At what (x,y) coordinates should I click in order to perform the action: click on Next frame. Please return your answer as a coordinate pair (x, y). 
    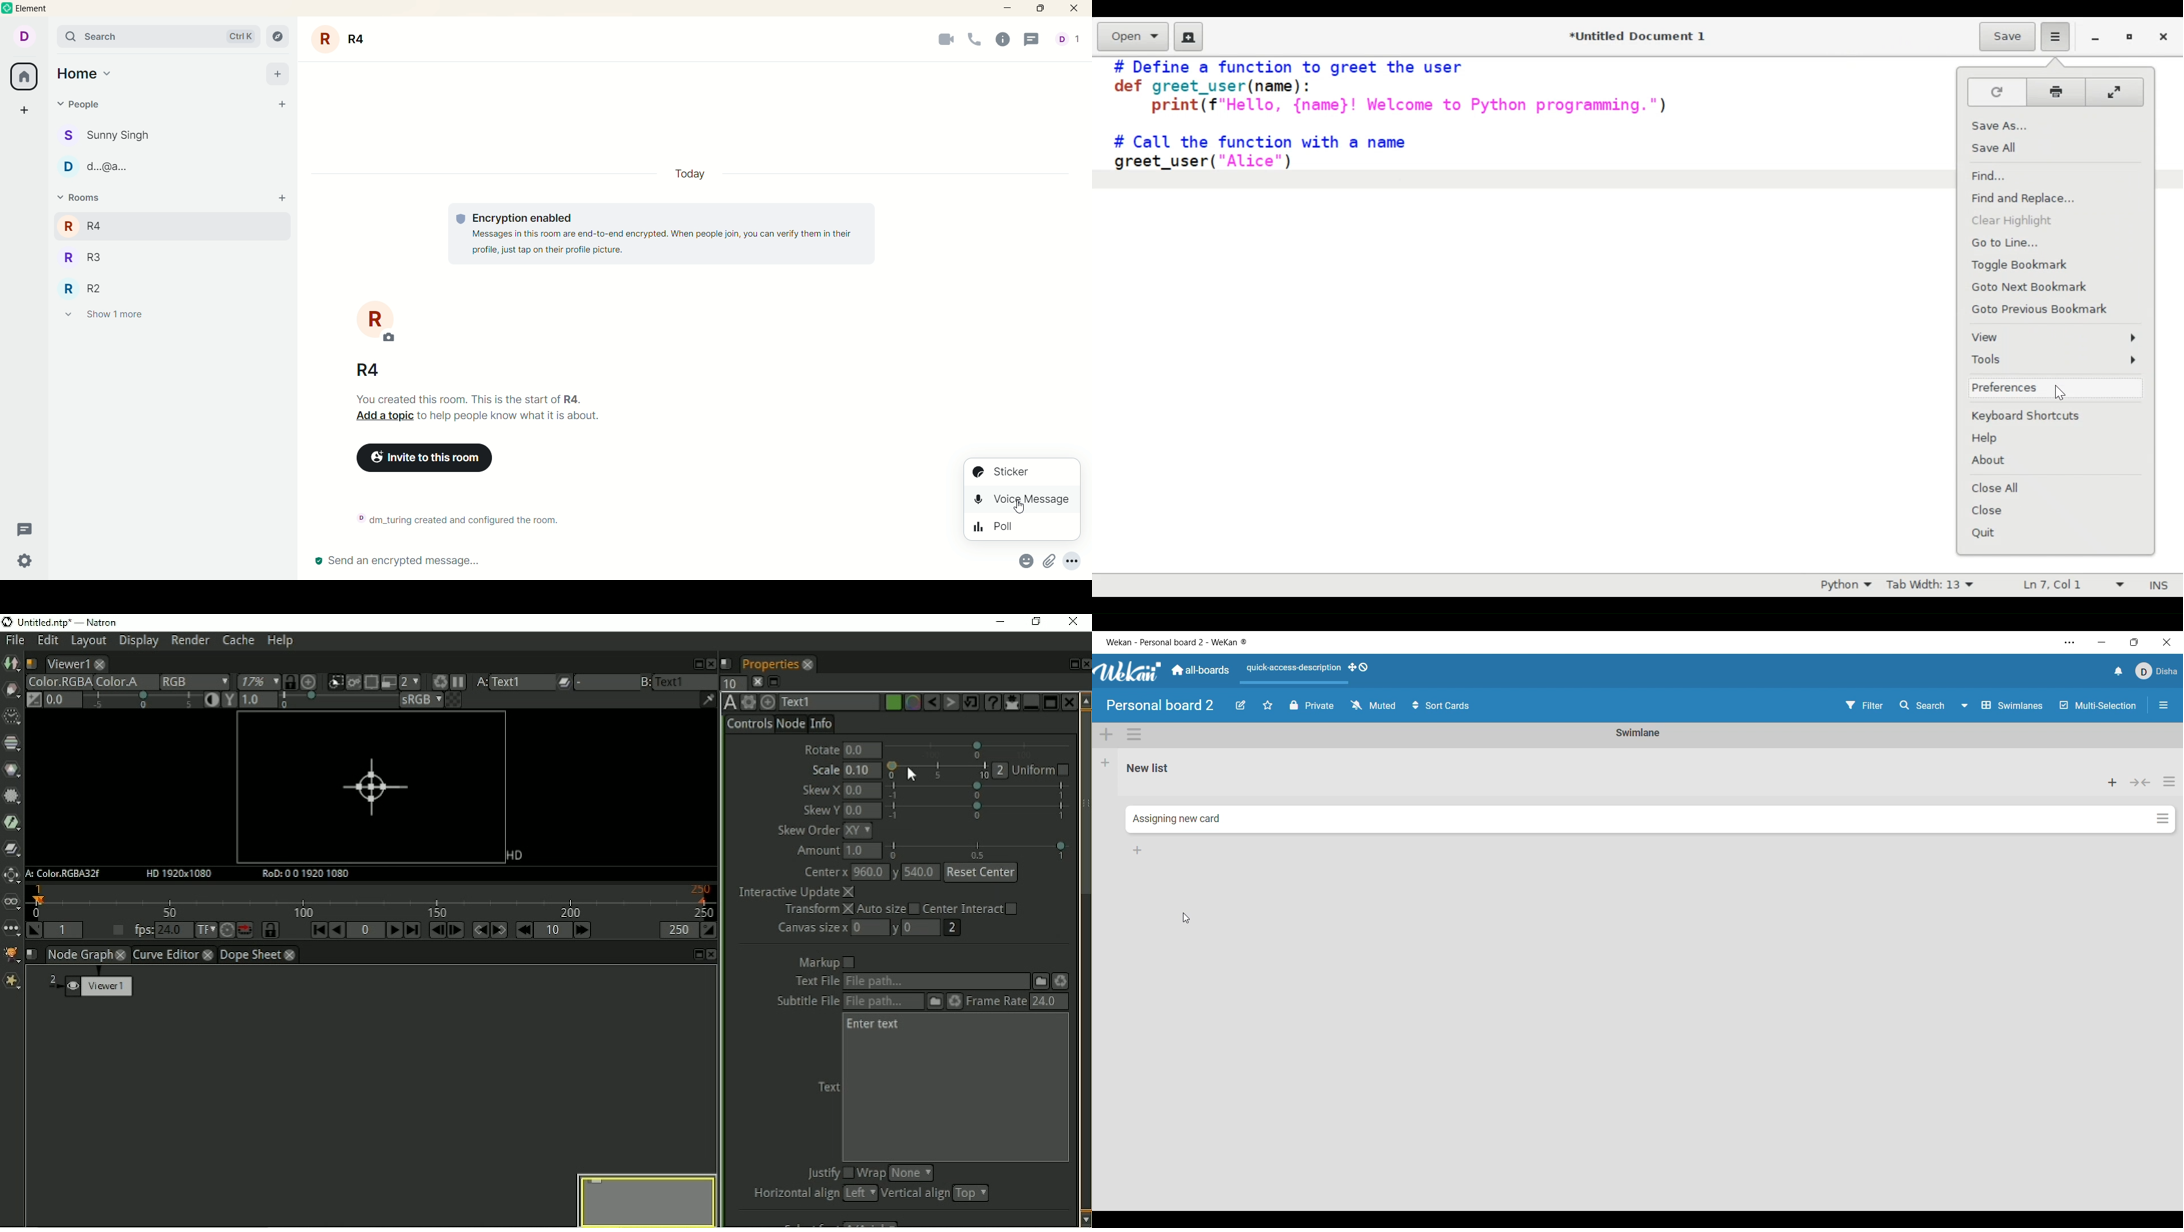
    Looking at the image, I should click on (455, 930).